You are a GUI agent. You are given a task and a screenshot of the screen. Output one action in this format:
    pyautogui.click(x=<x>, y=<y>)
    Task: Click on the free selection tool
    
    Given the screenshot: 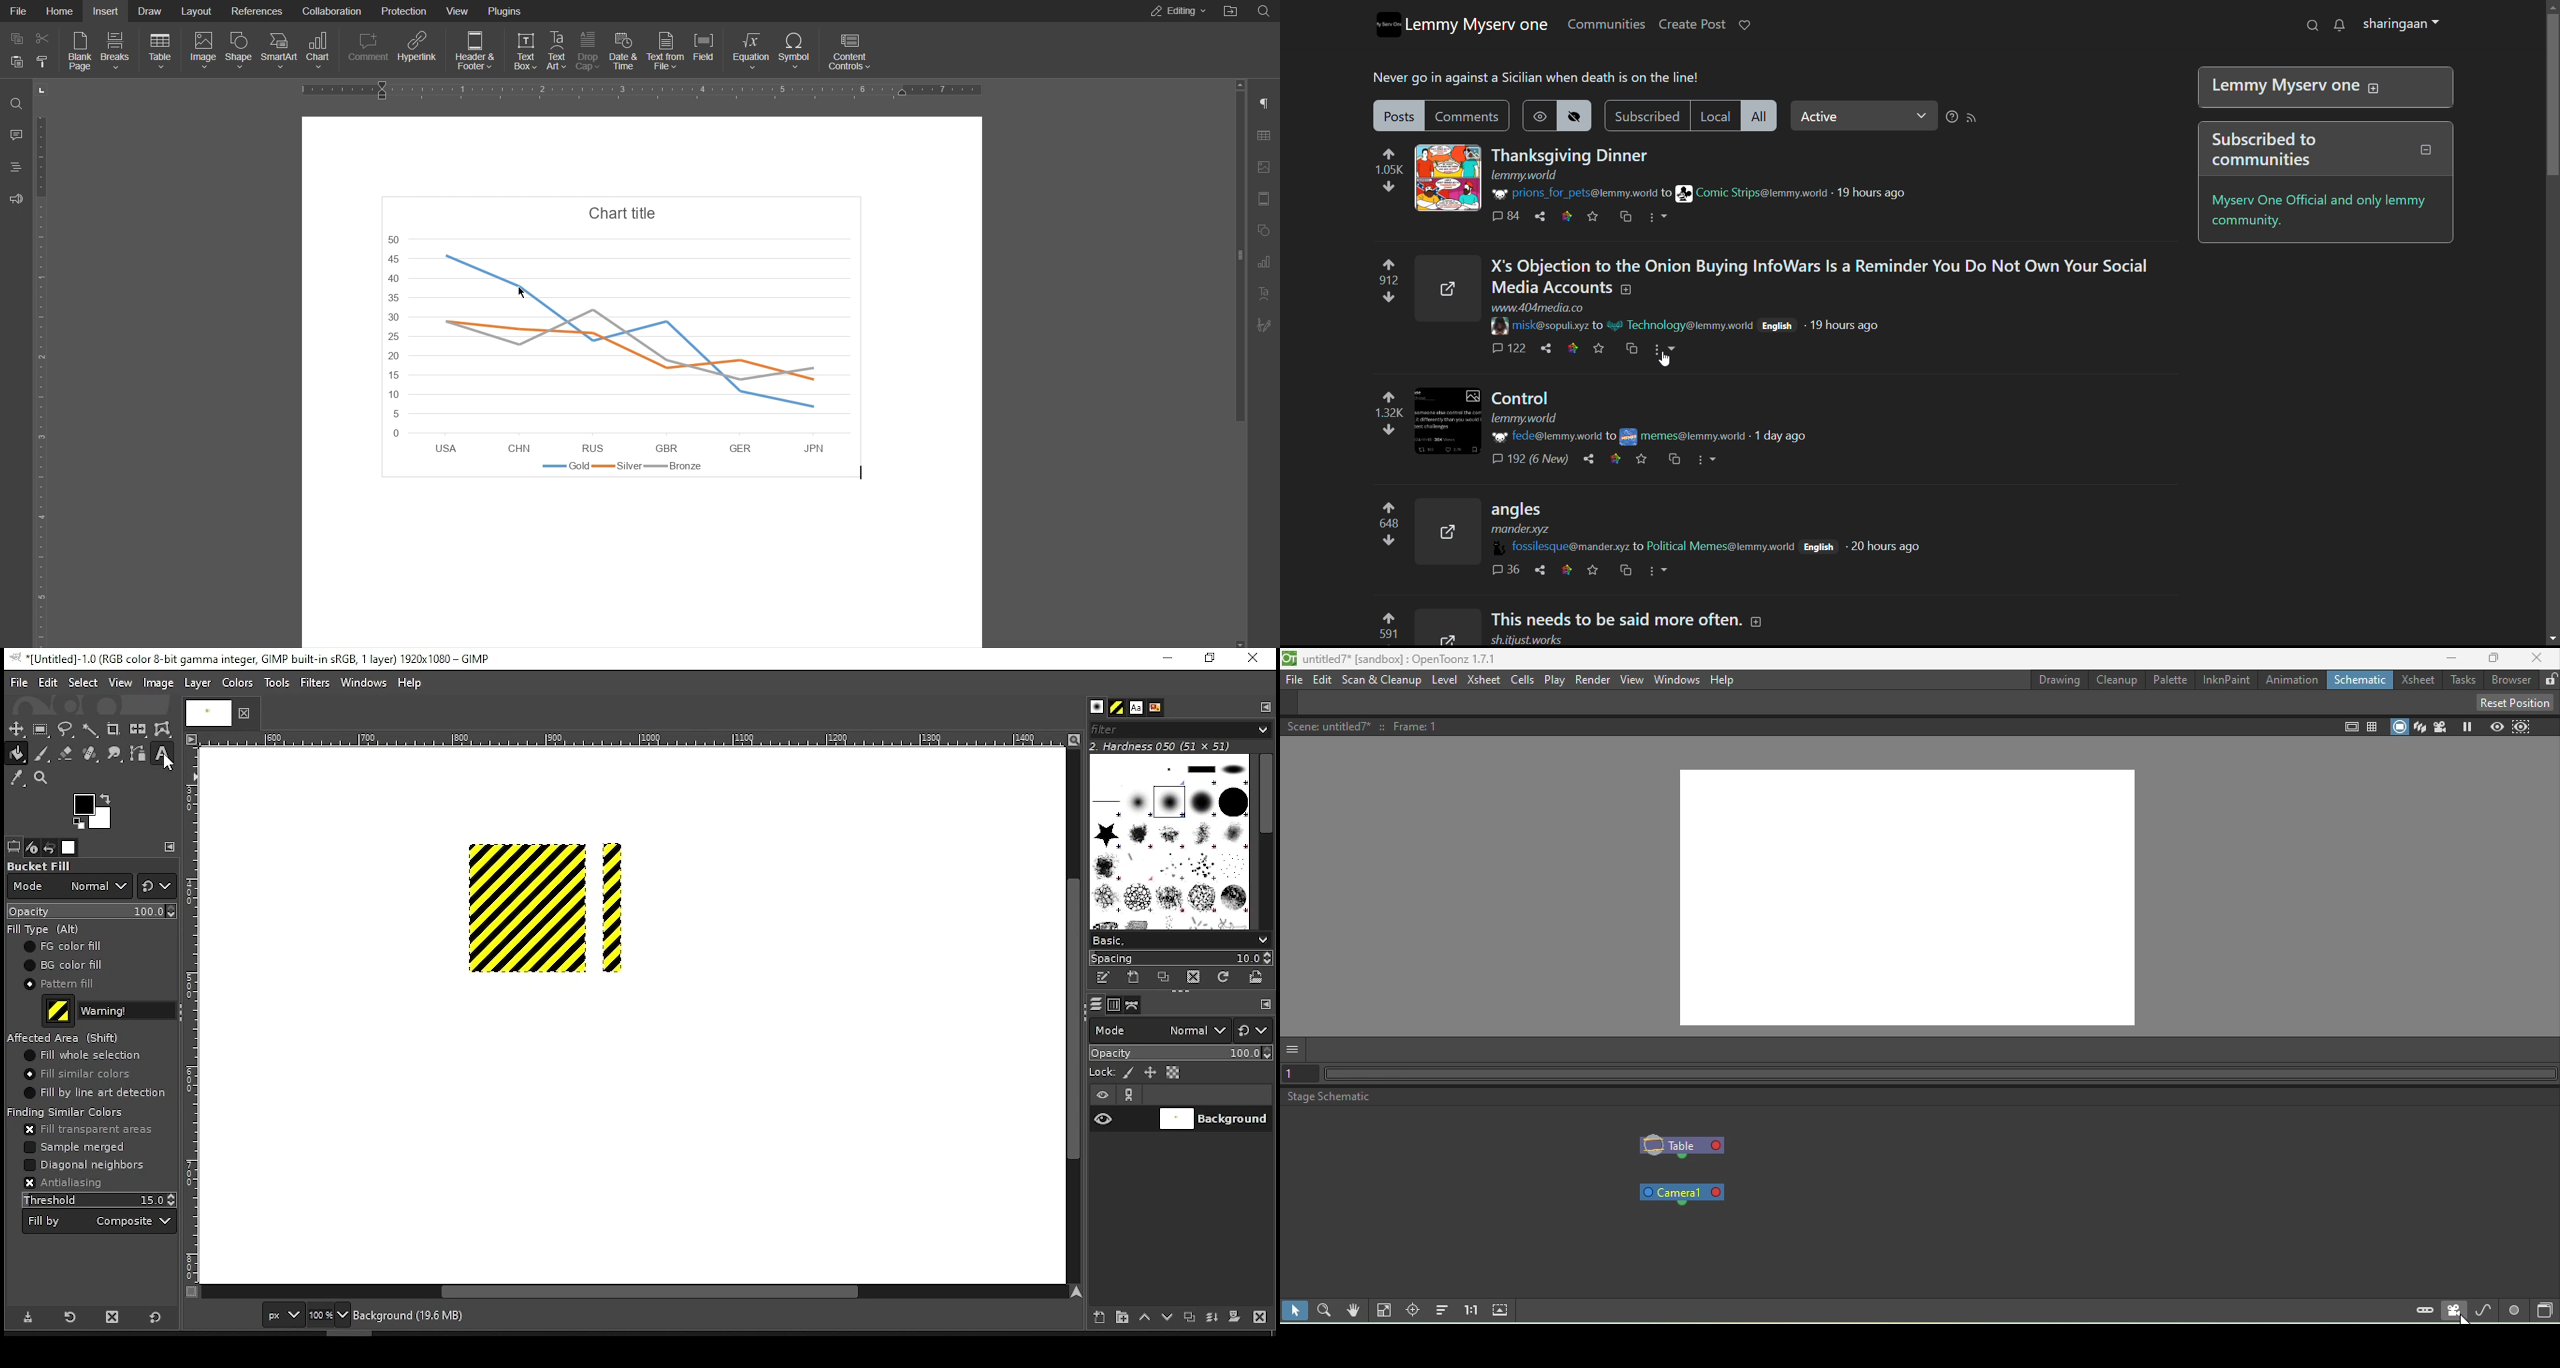 What is the action you would take?
    pyautogui.click(x=68, y=730)
    